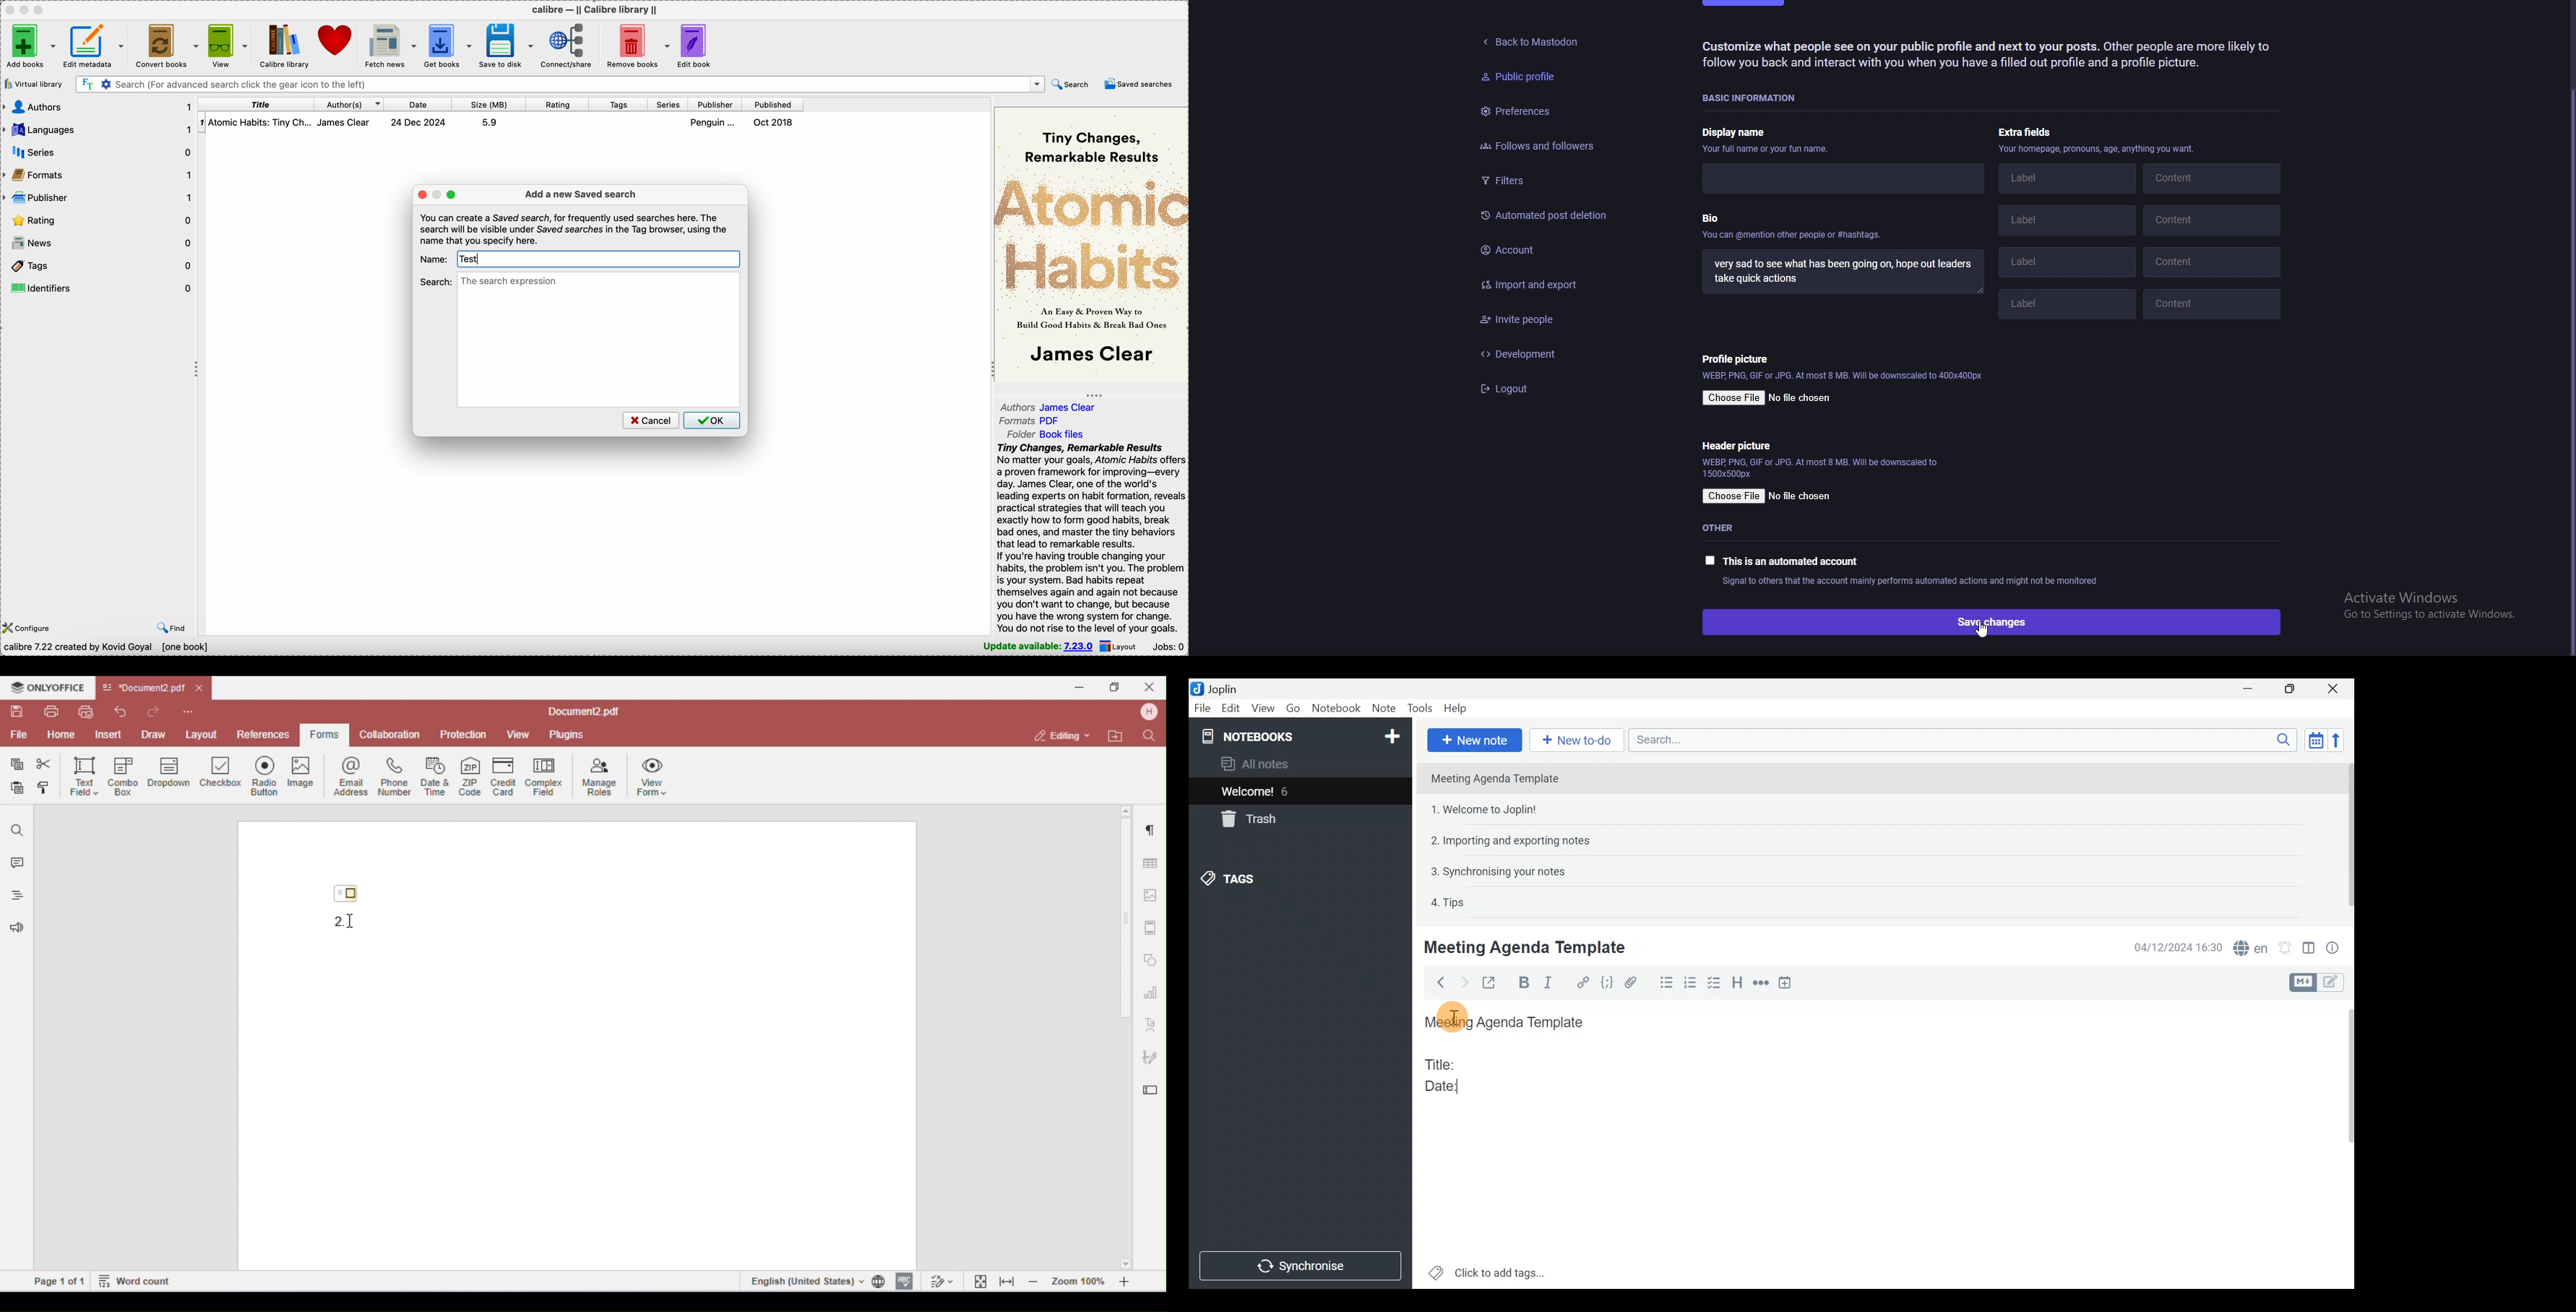  I want to click on Trash, so click(1246, 819).